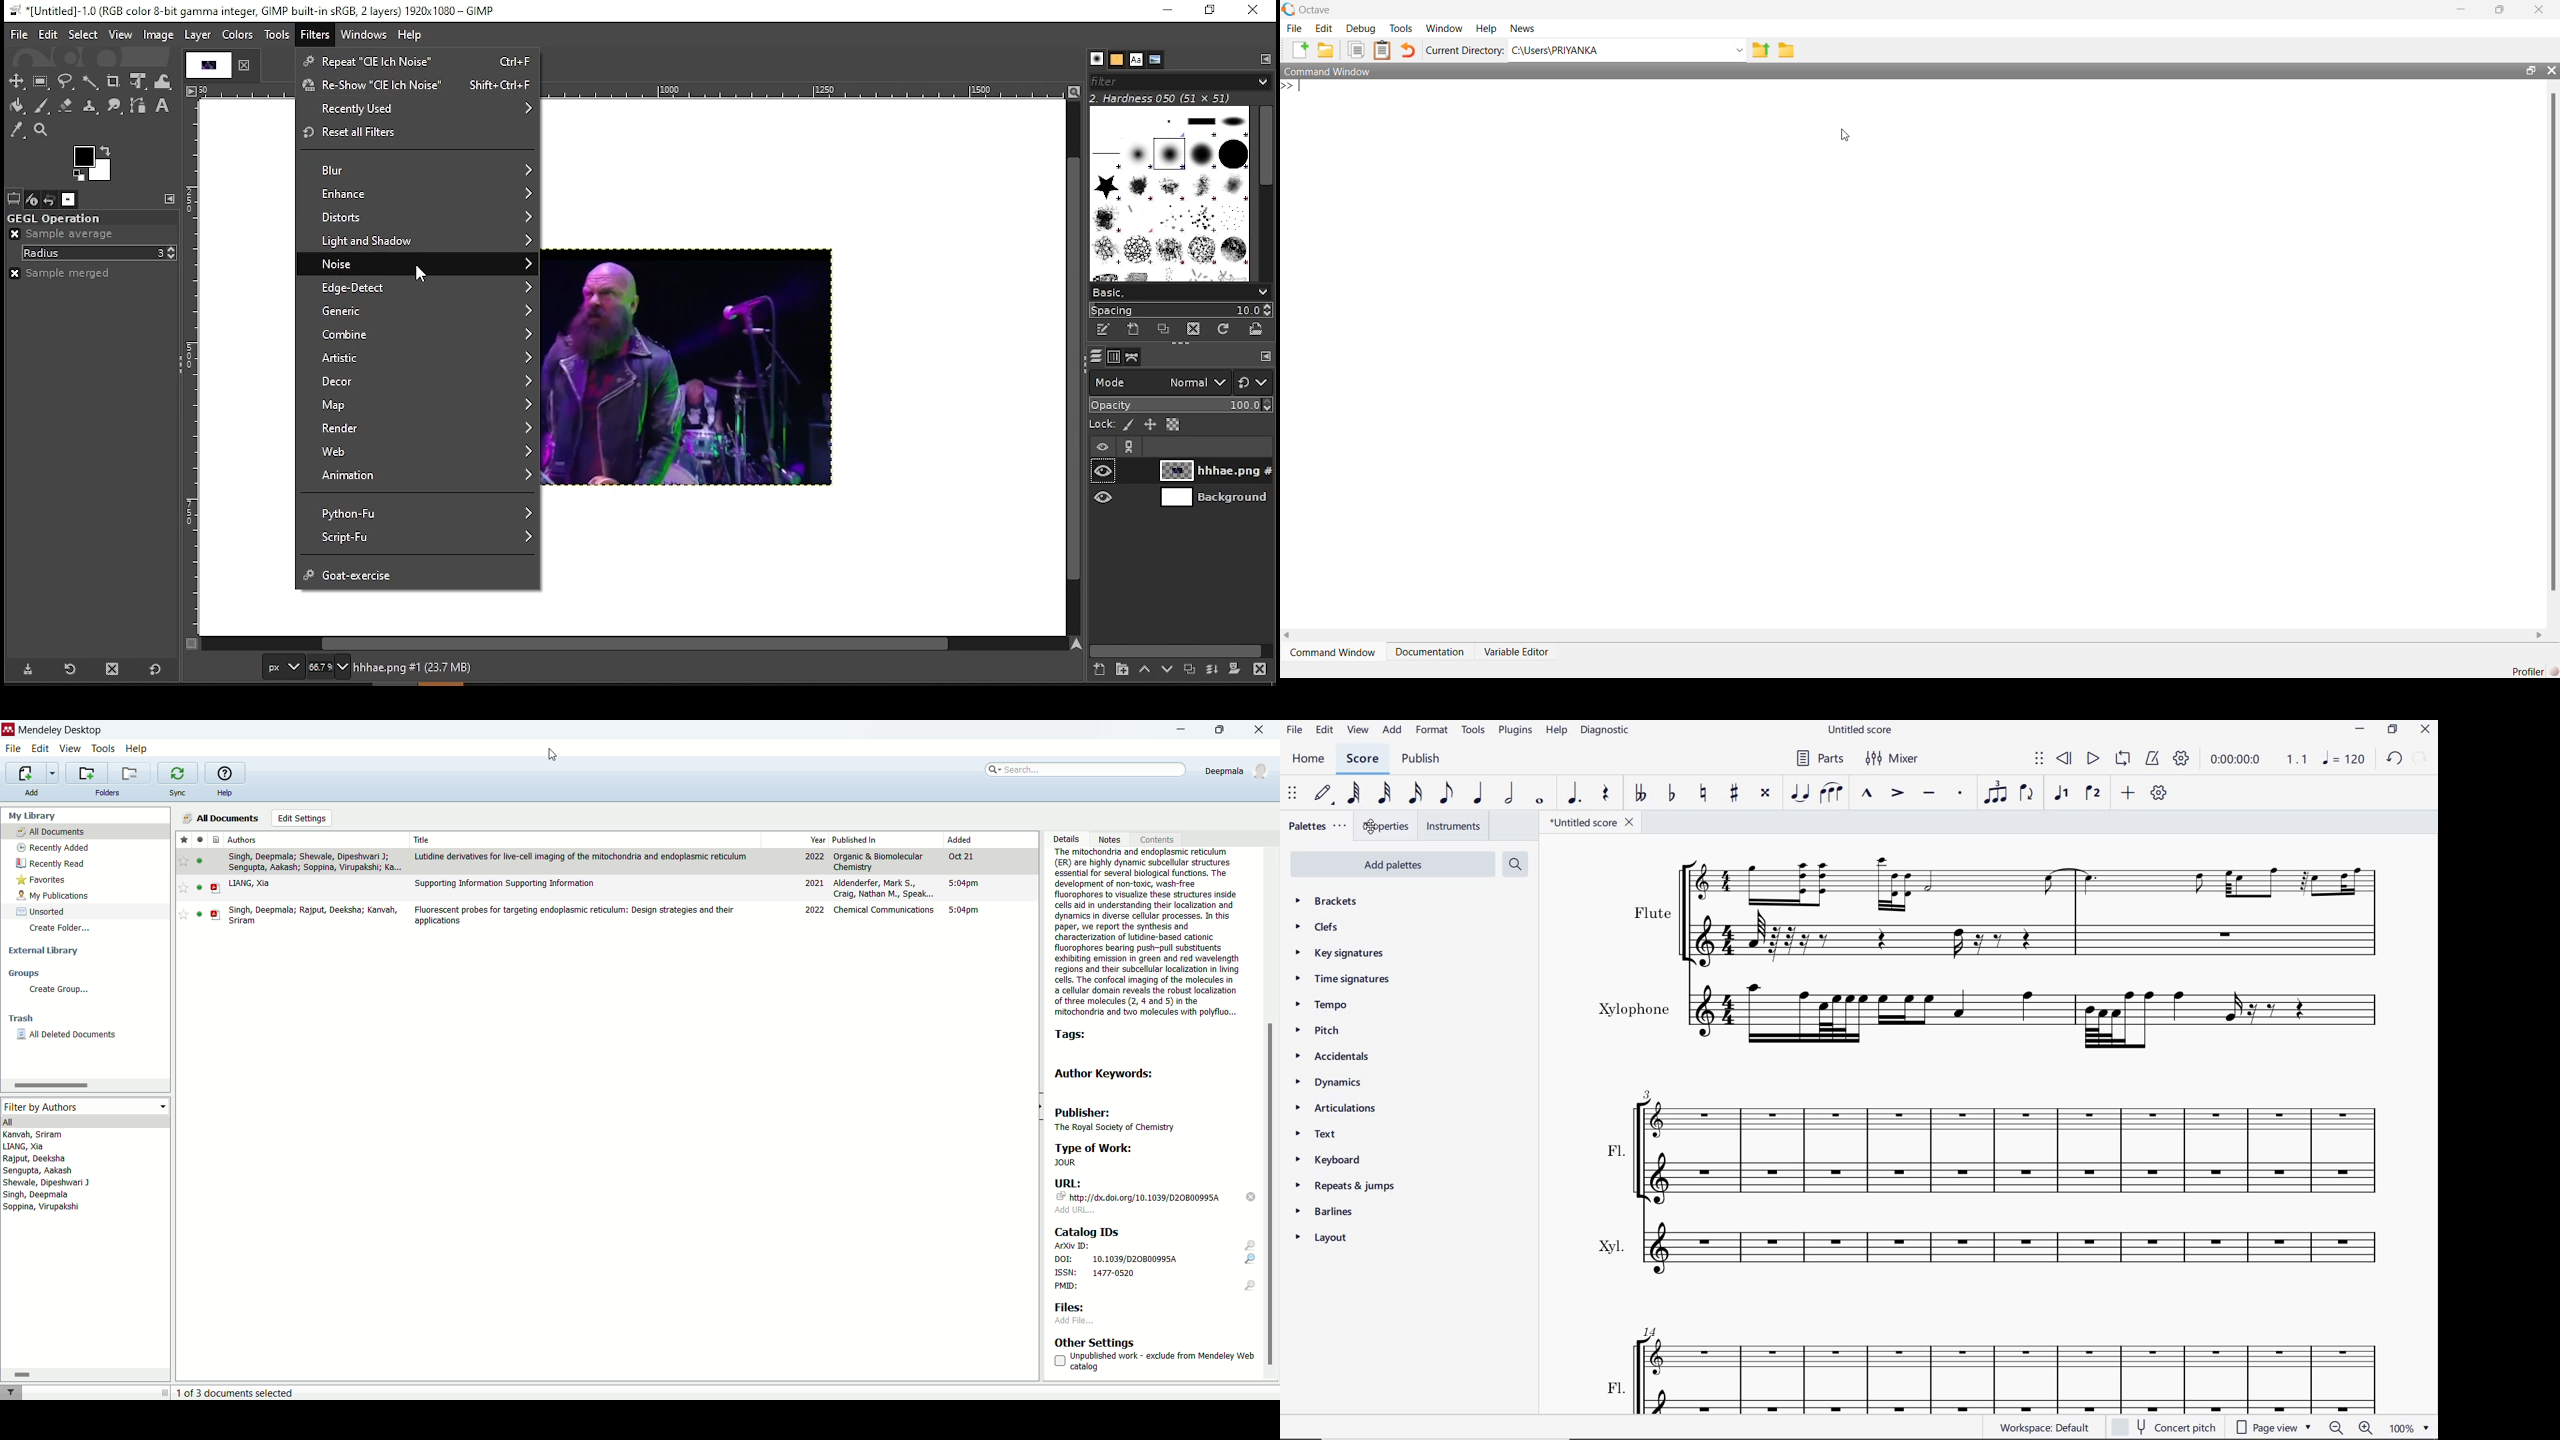  Describe the element at coordinates (1322, 1004) in the screenshot. I see `tempo` at that location.